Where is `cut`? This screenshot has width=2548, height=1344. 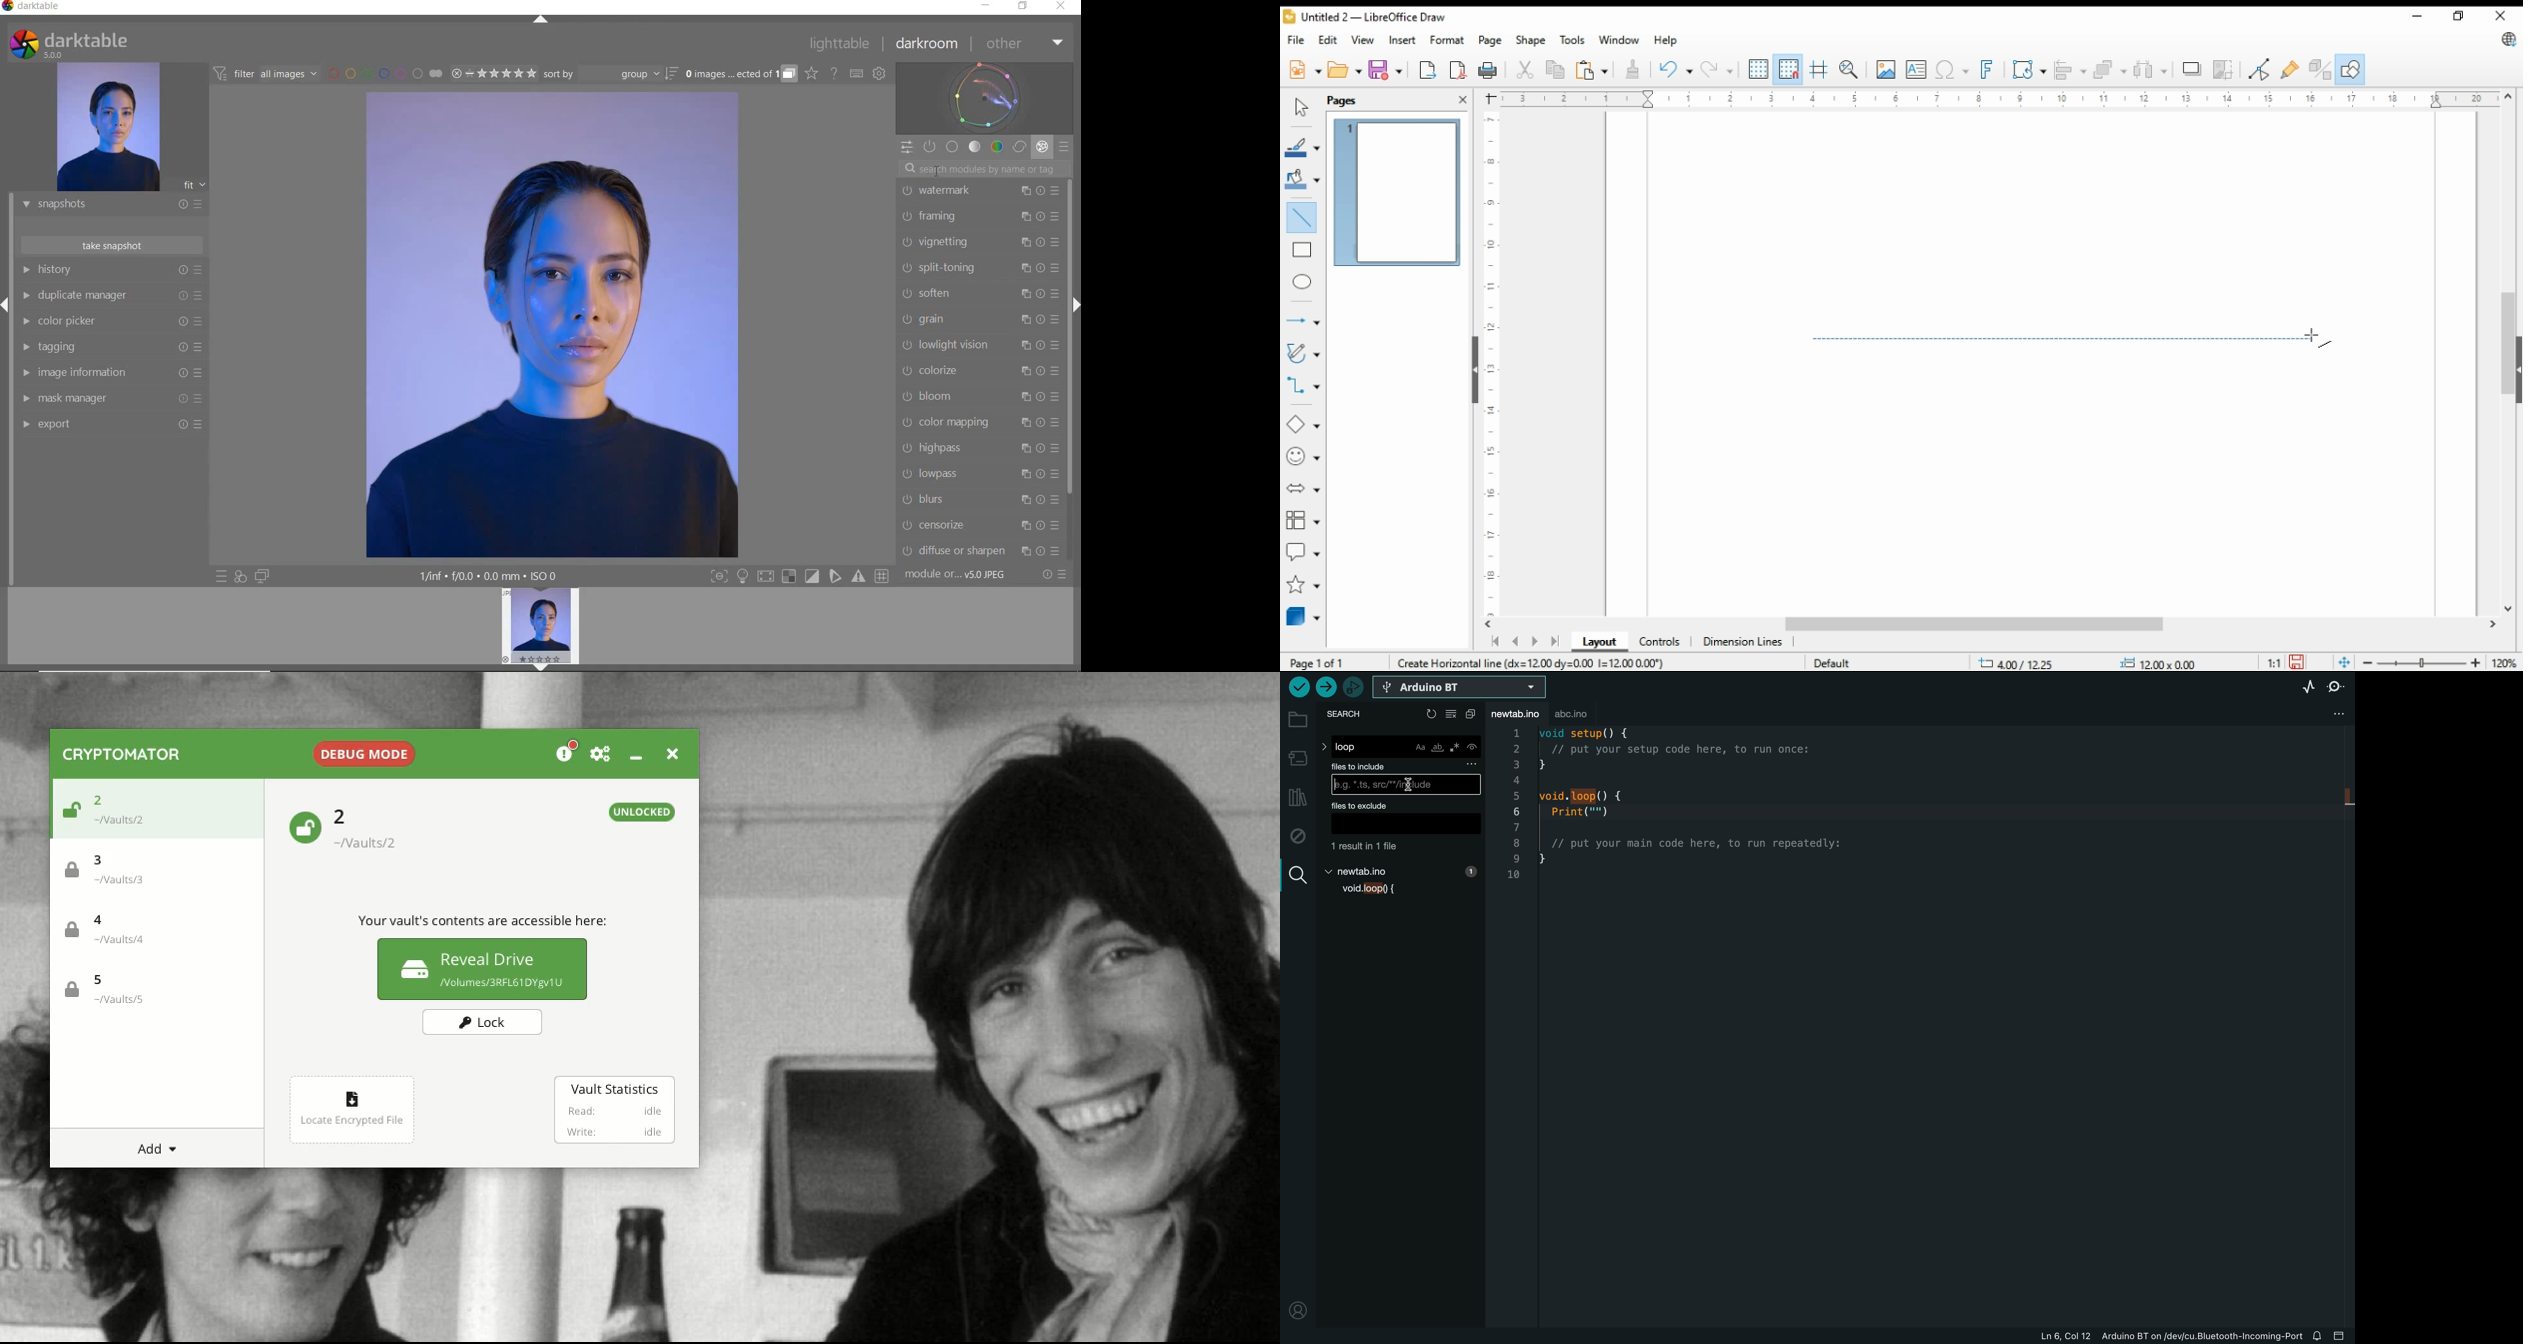
cut is located at coordinates (1523, 71).